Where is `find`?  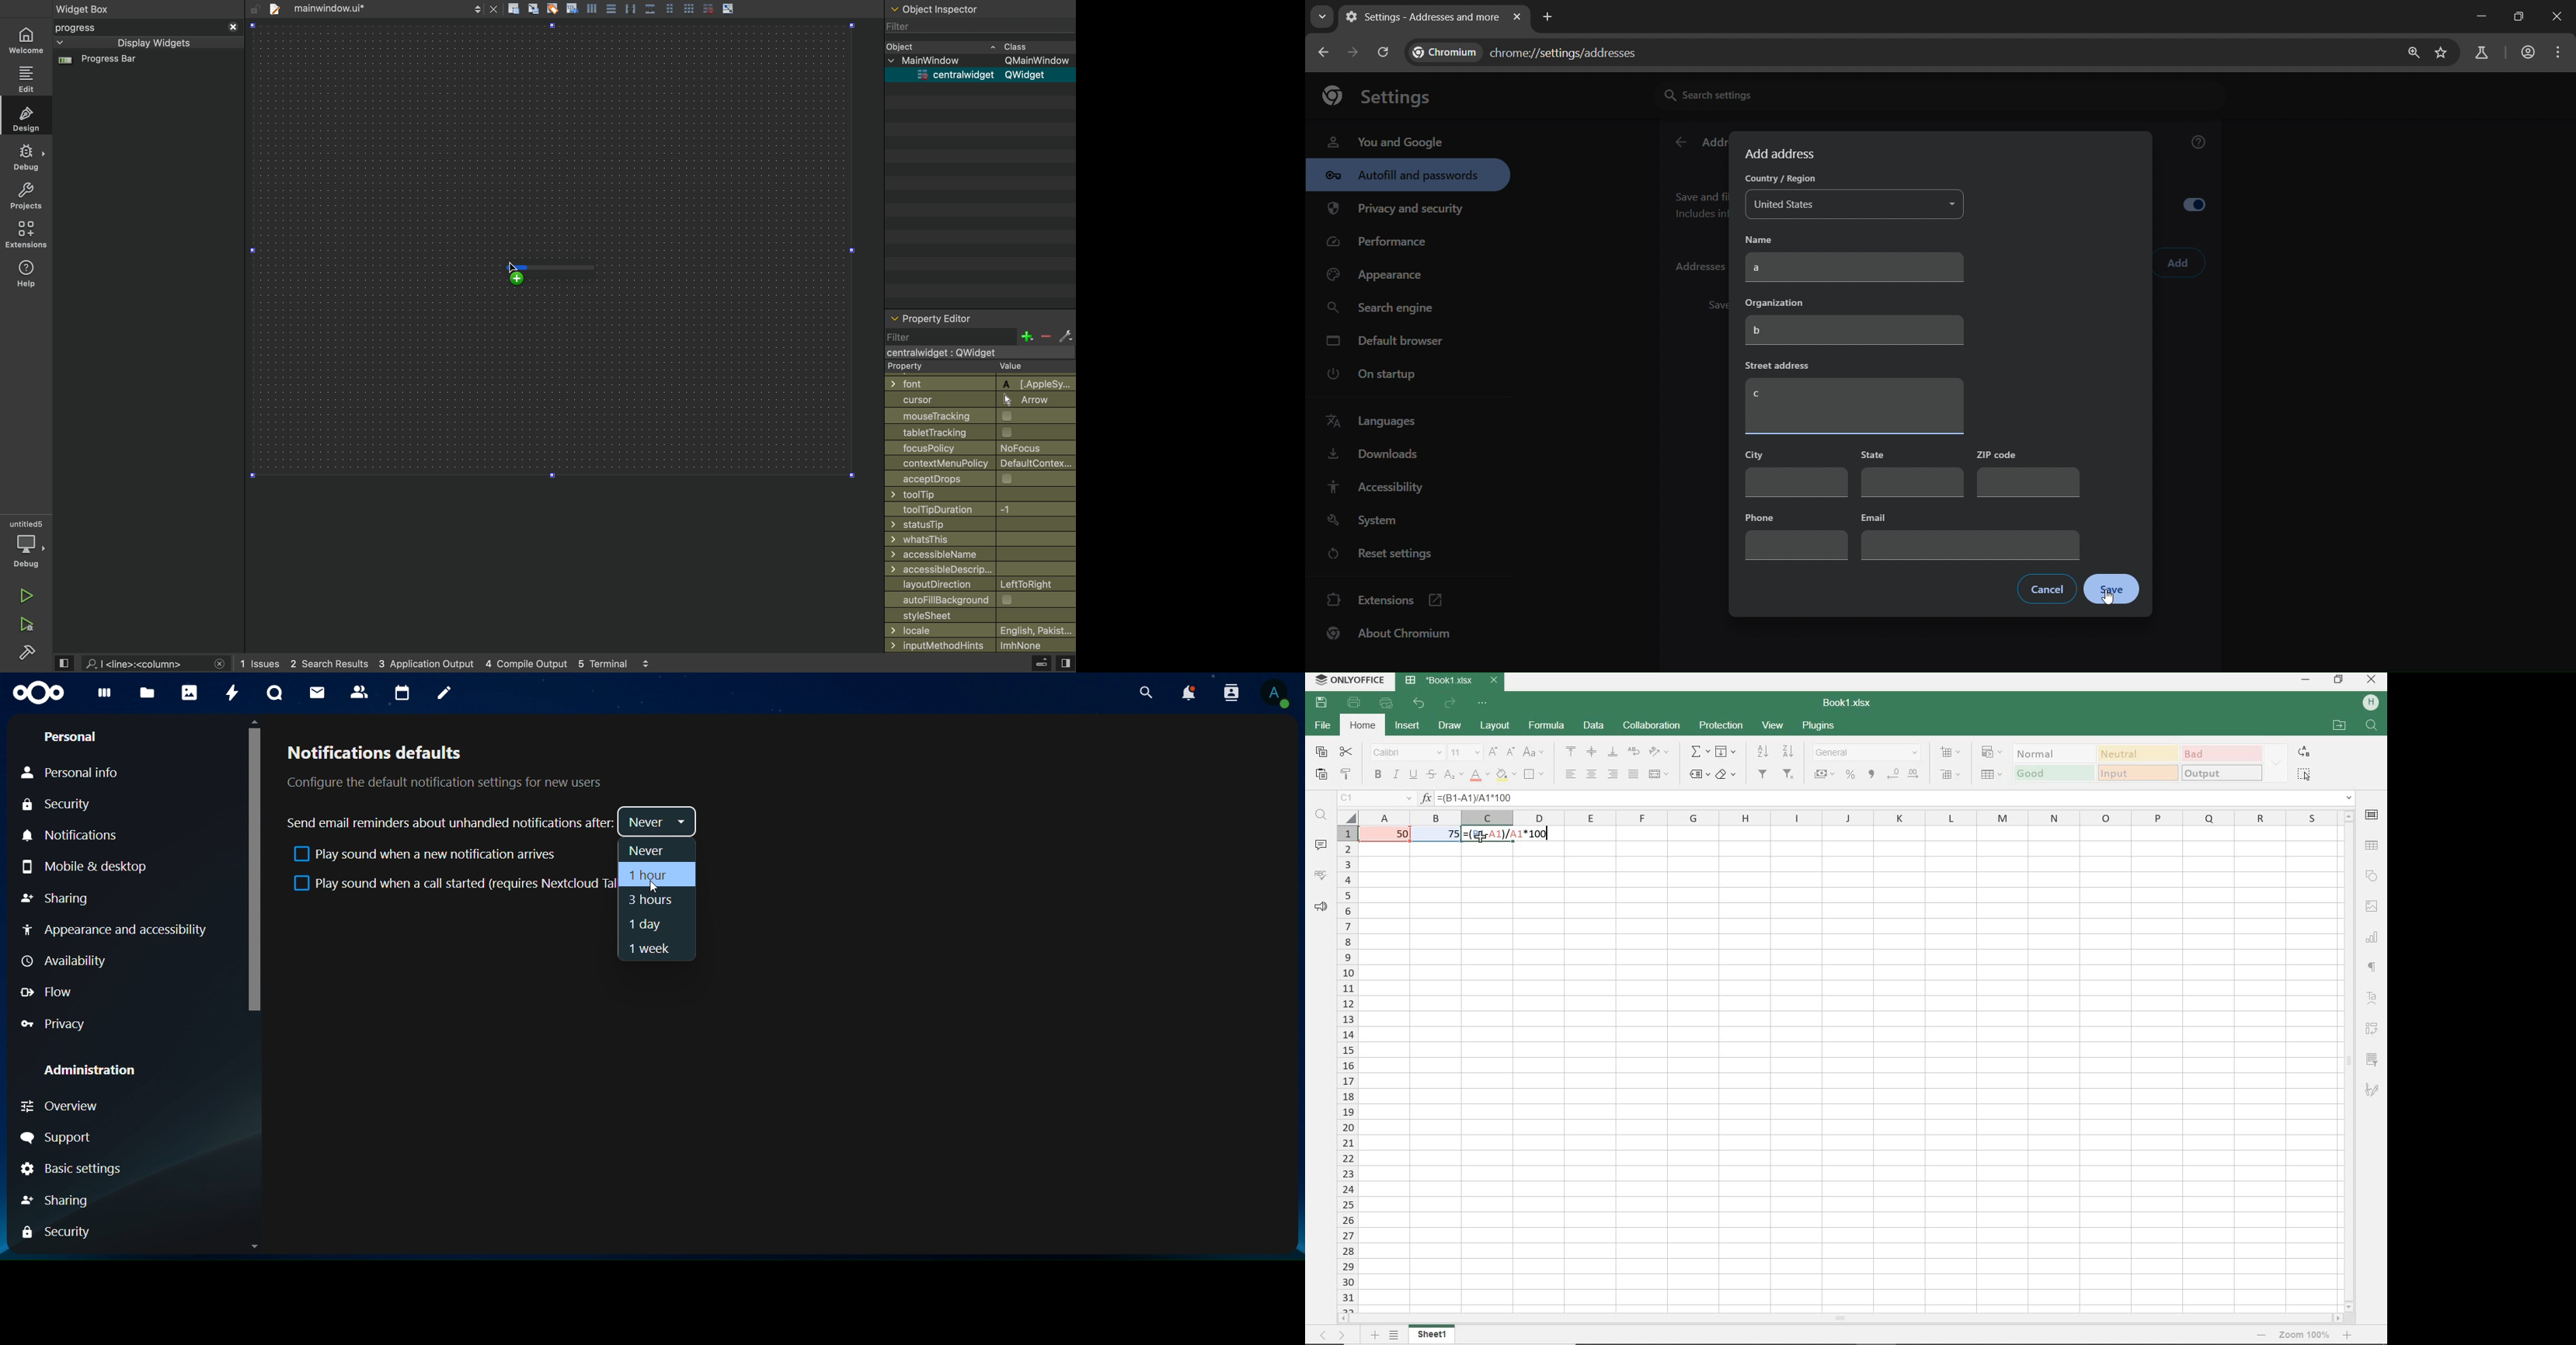
find is located at coordinates (2371, 725).